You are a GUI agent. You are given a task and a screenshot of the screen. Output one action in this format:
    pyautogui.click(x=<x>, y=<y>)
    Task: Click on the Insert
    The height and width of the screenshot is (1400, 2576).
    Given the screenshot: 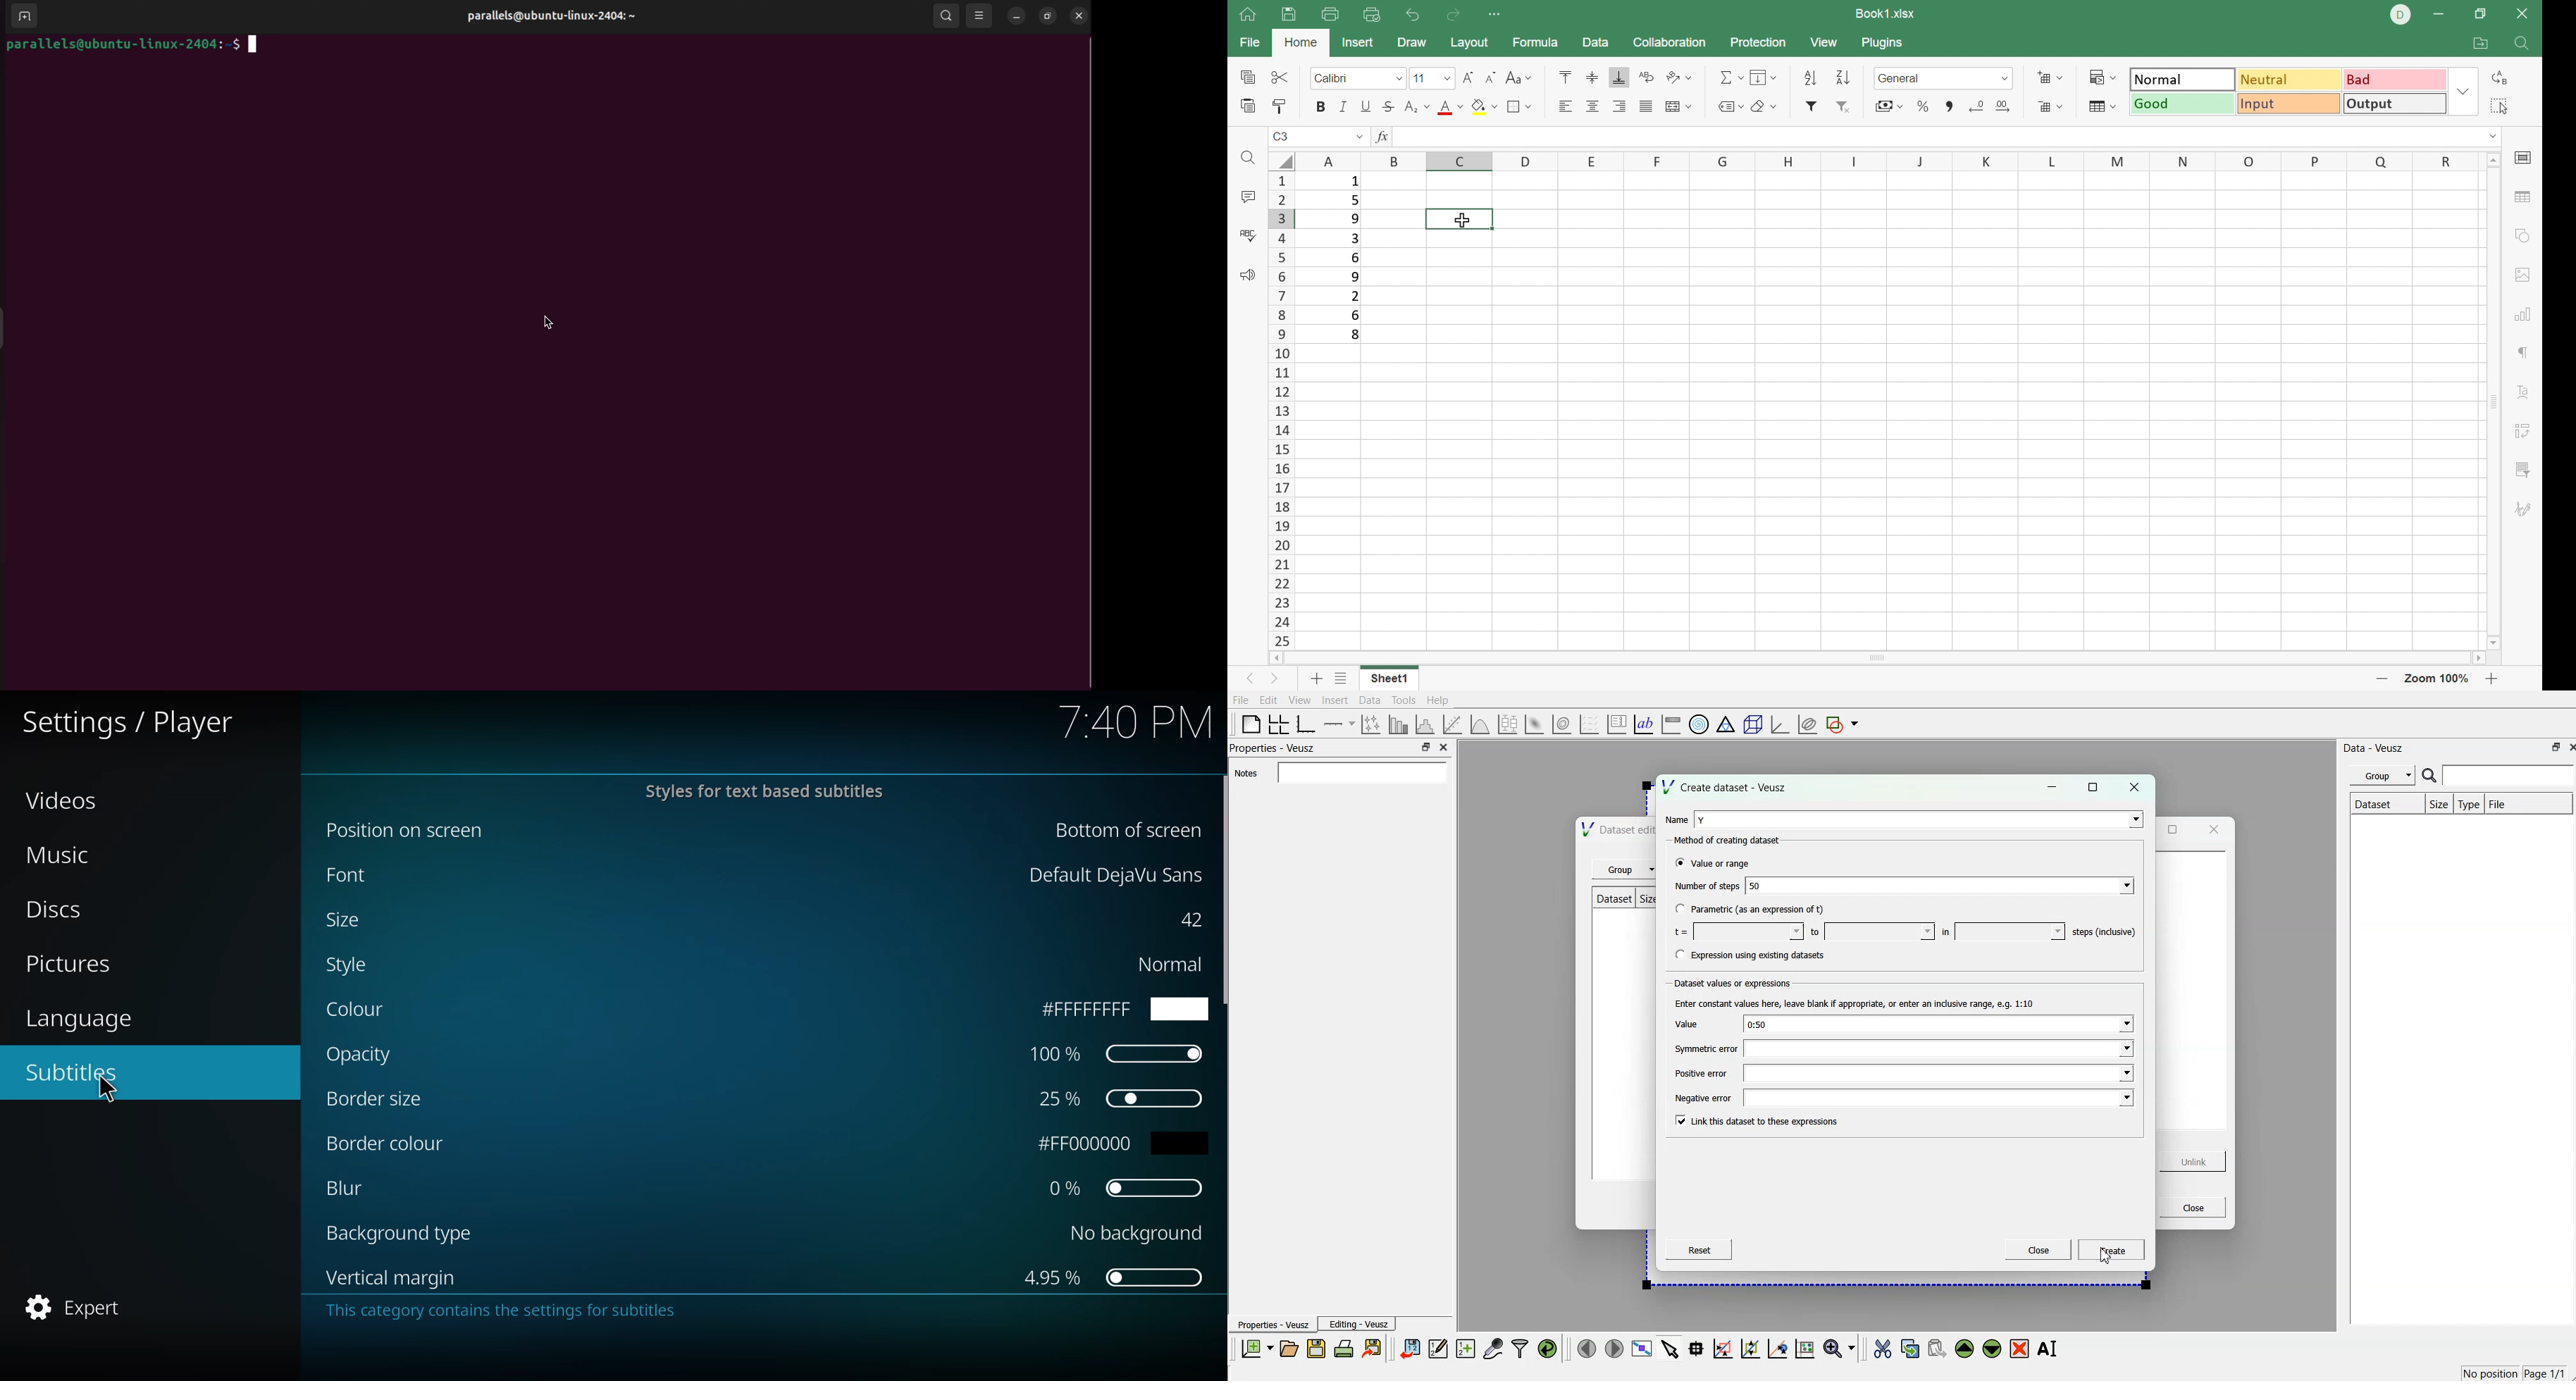 What is the action you would take?
    pyautogui.click(x=1335, y=700)
    